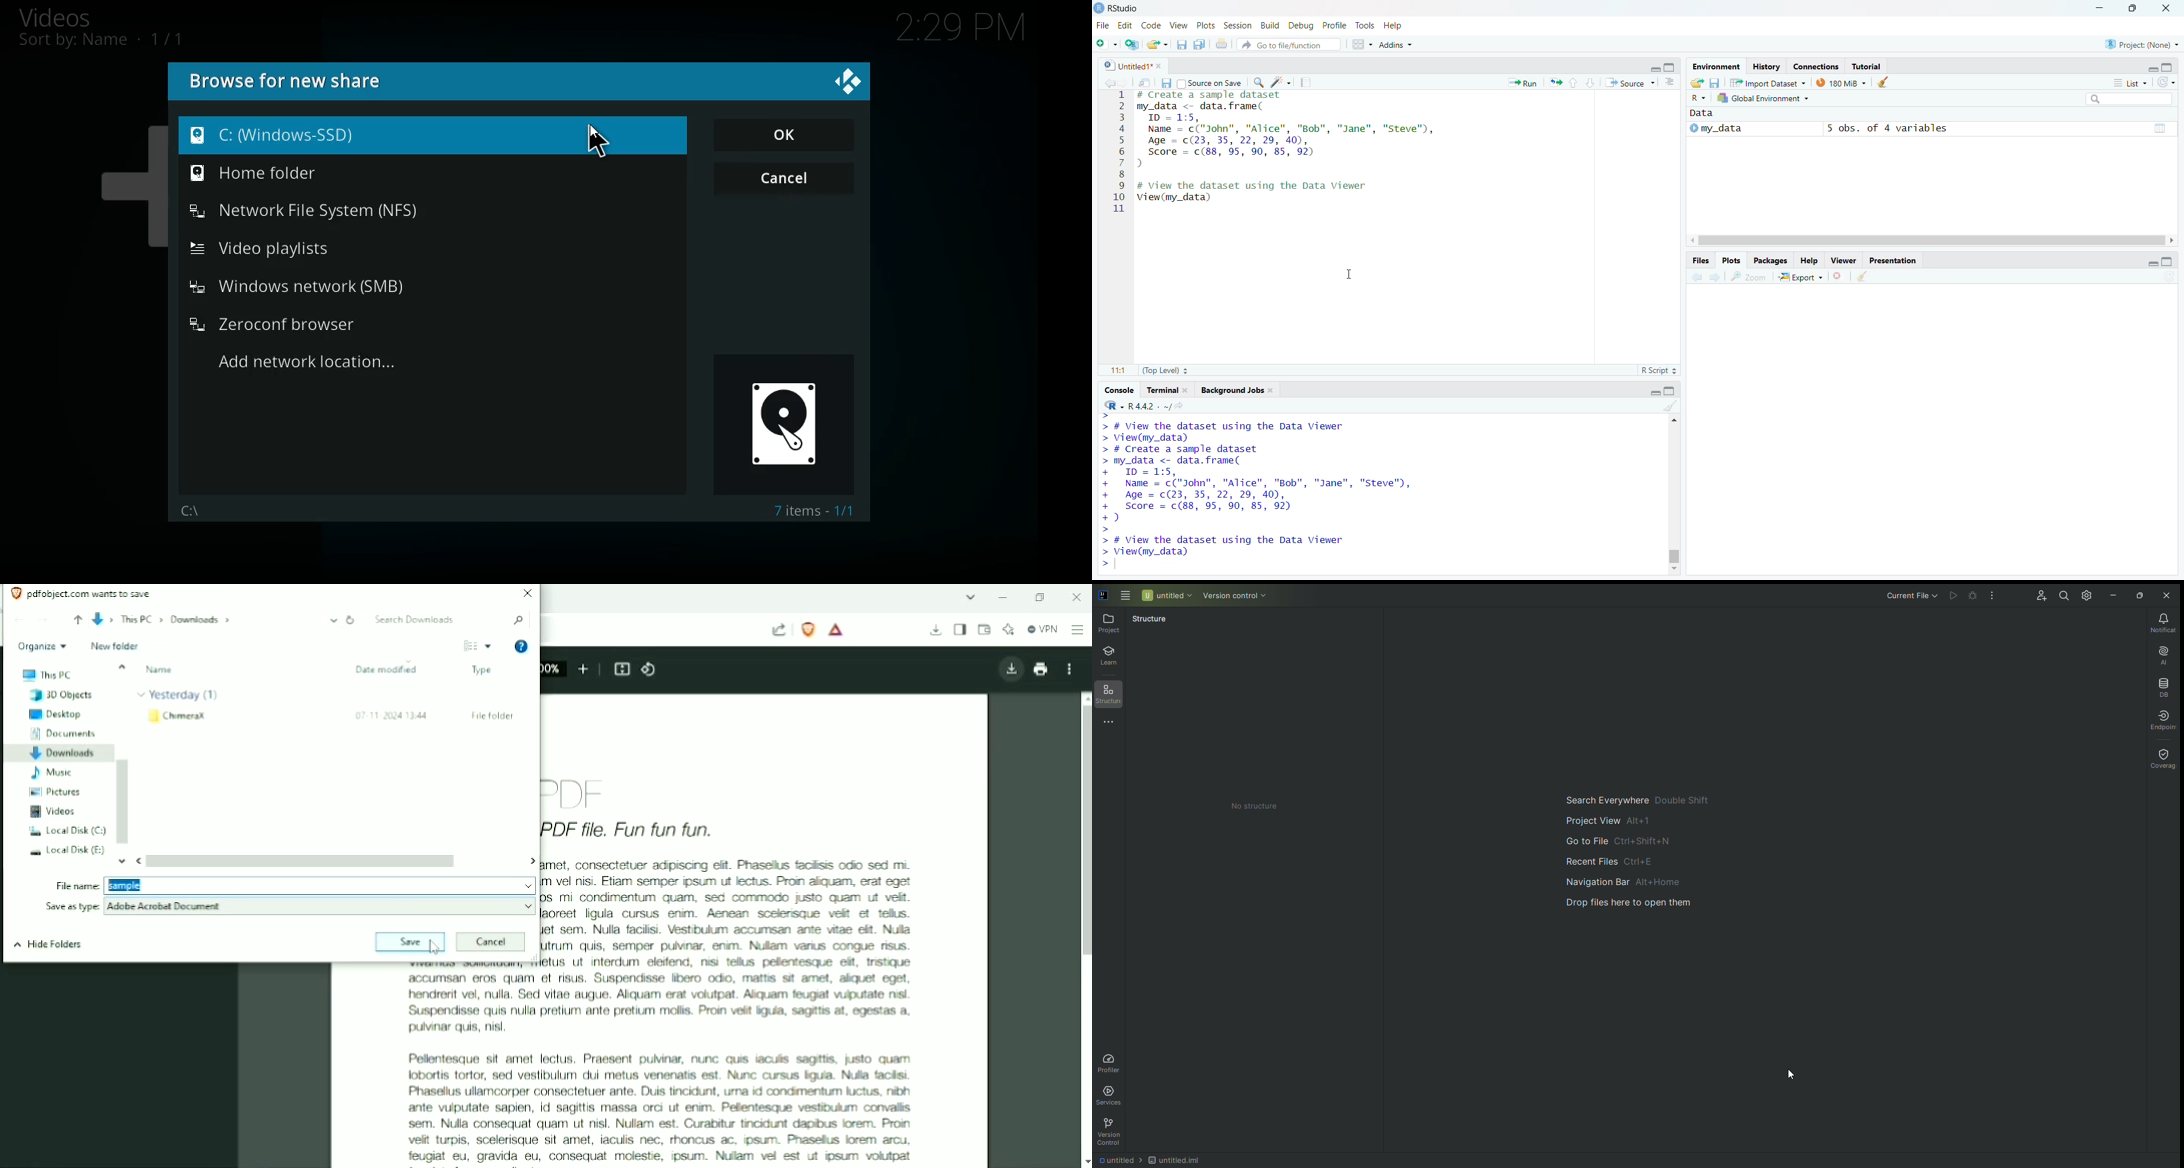  Describe the element at coordinates (1888, 127) in the screenshot. I see `5 obs, of 4 variables` at that location.